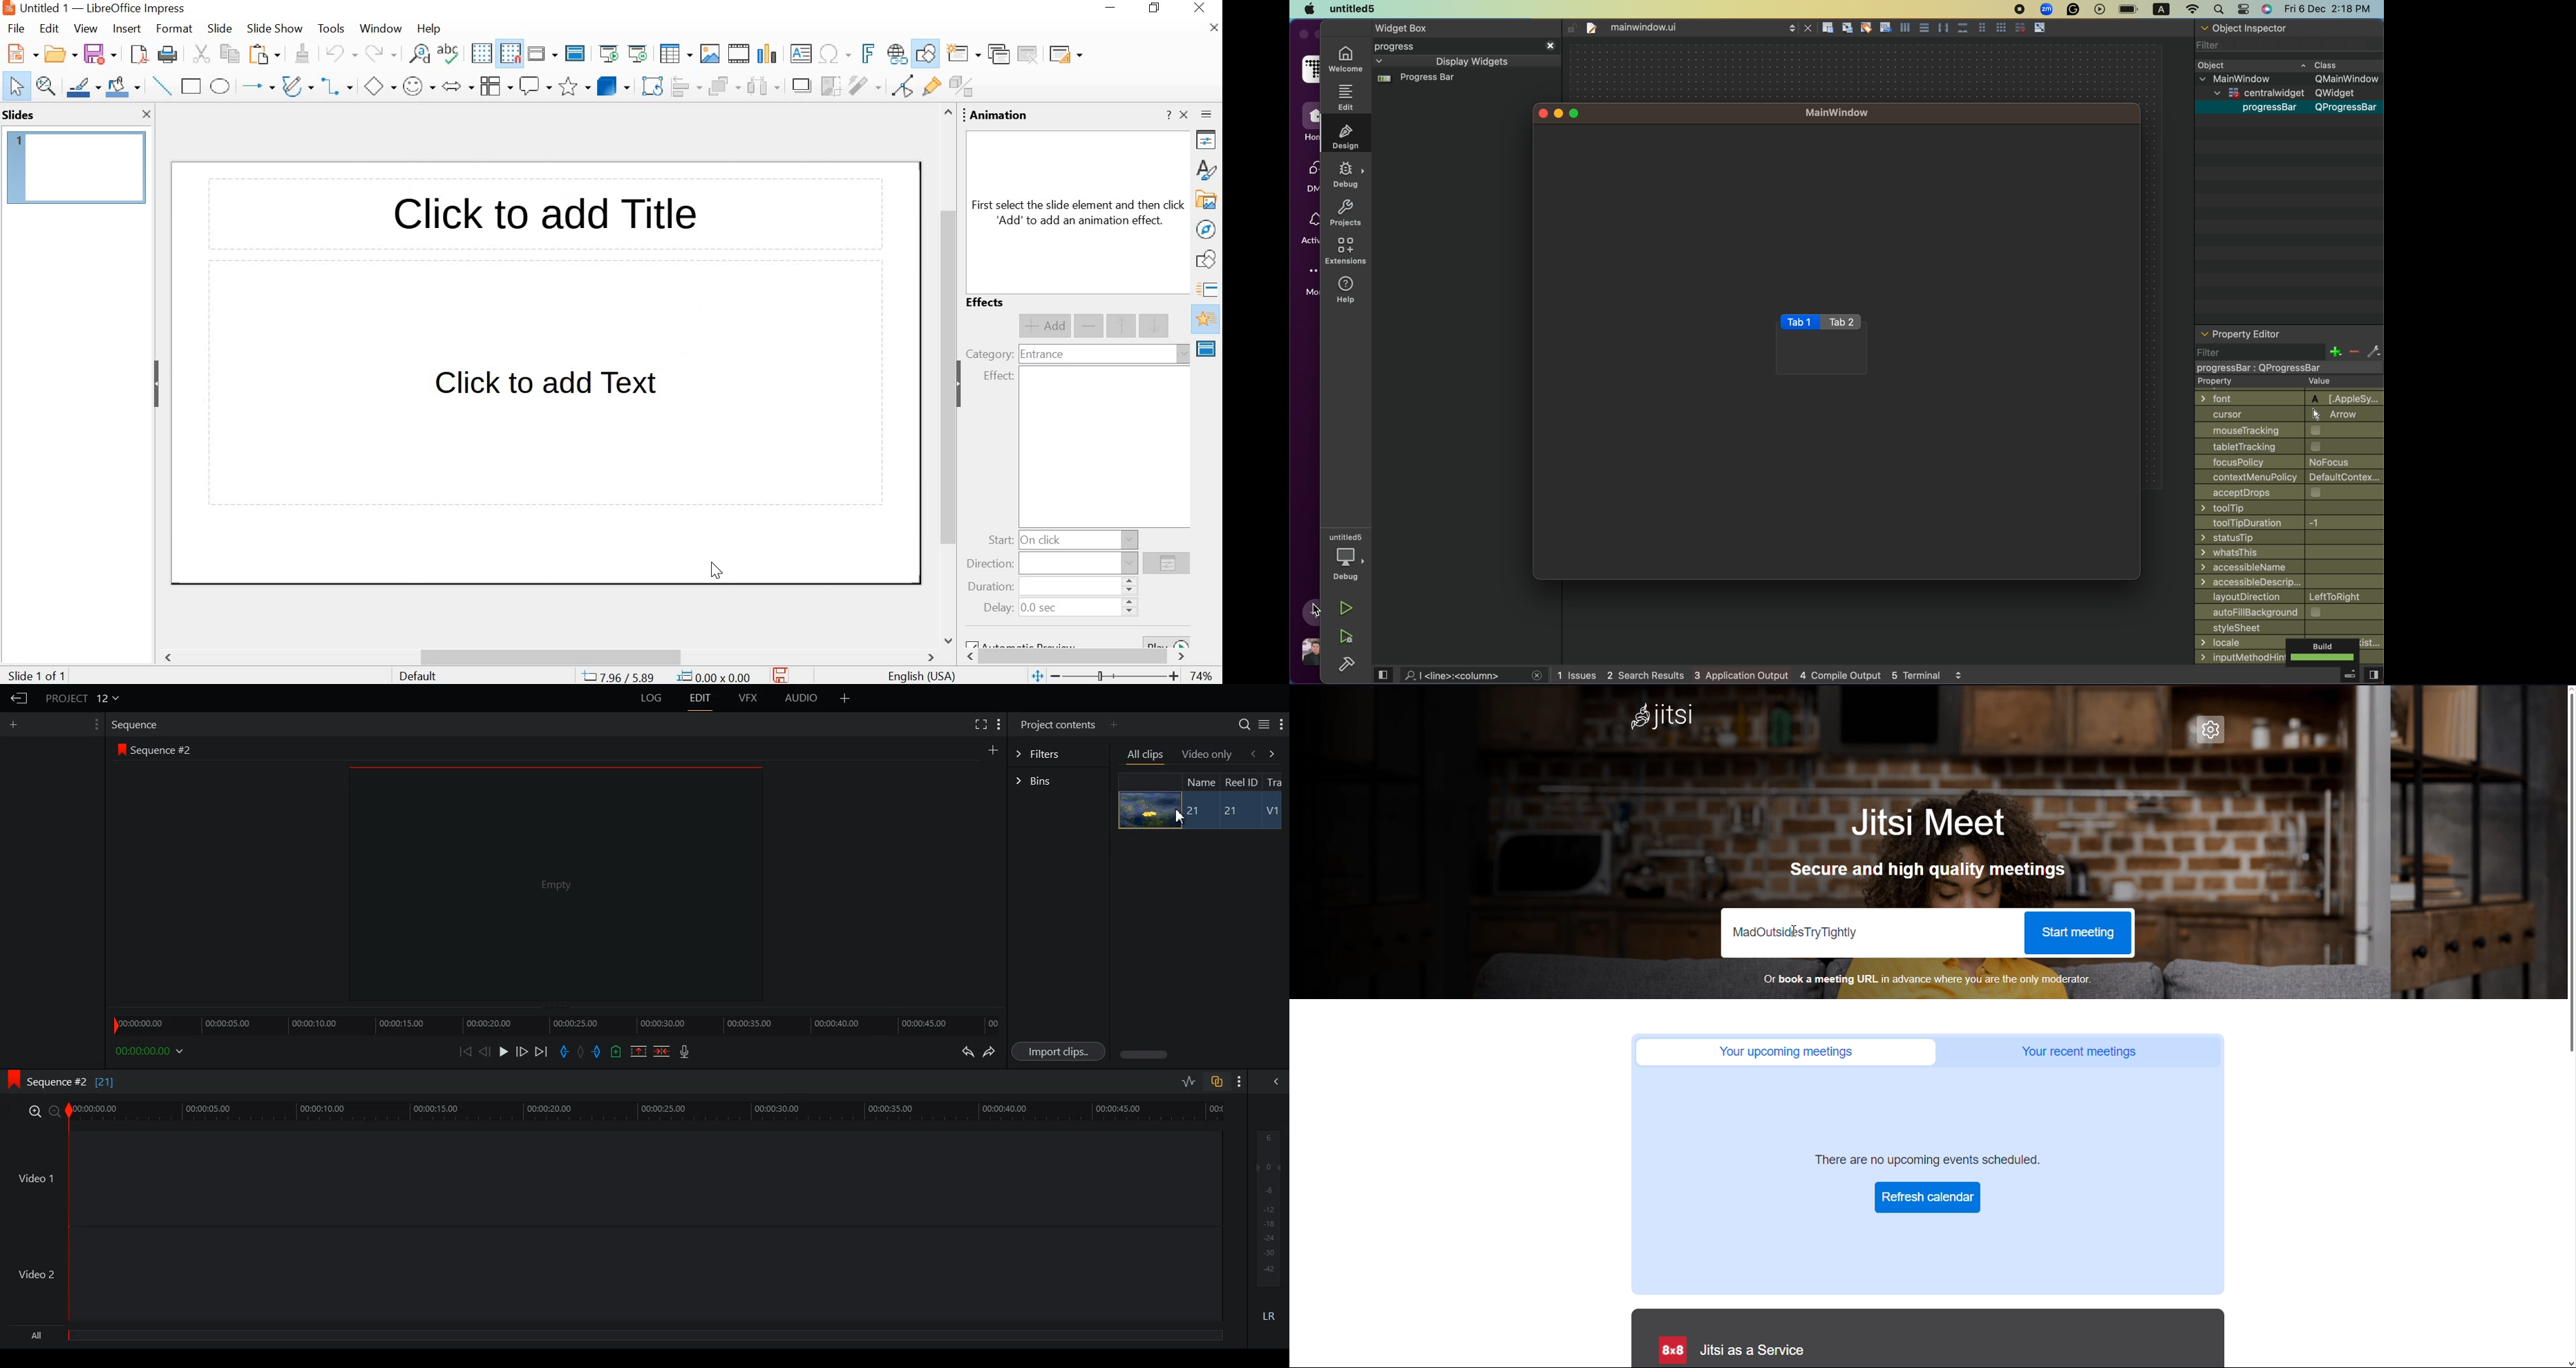 The image size is (2576, 1372). Describe the element at coordinates (575, 54) in the screenshot. I see `master slide` at that location.